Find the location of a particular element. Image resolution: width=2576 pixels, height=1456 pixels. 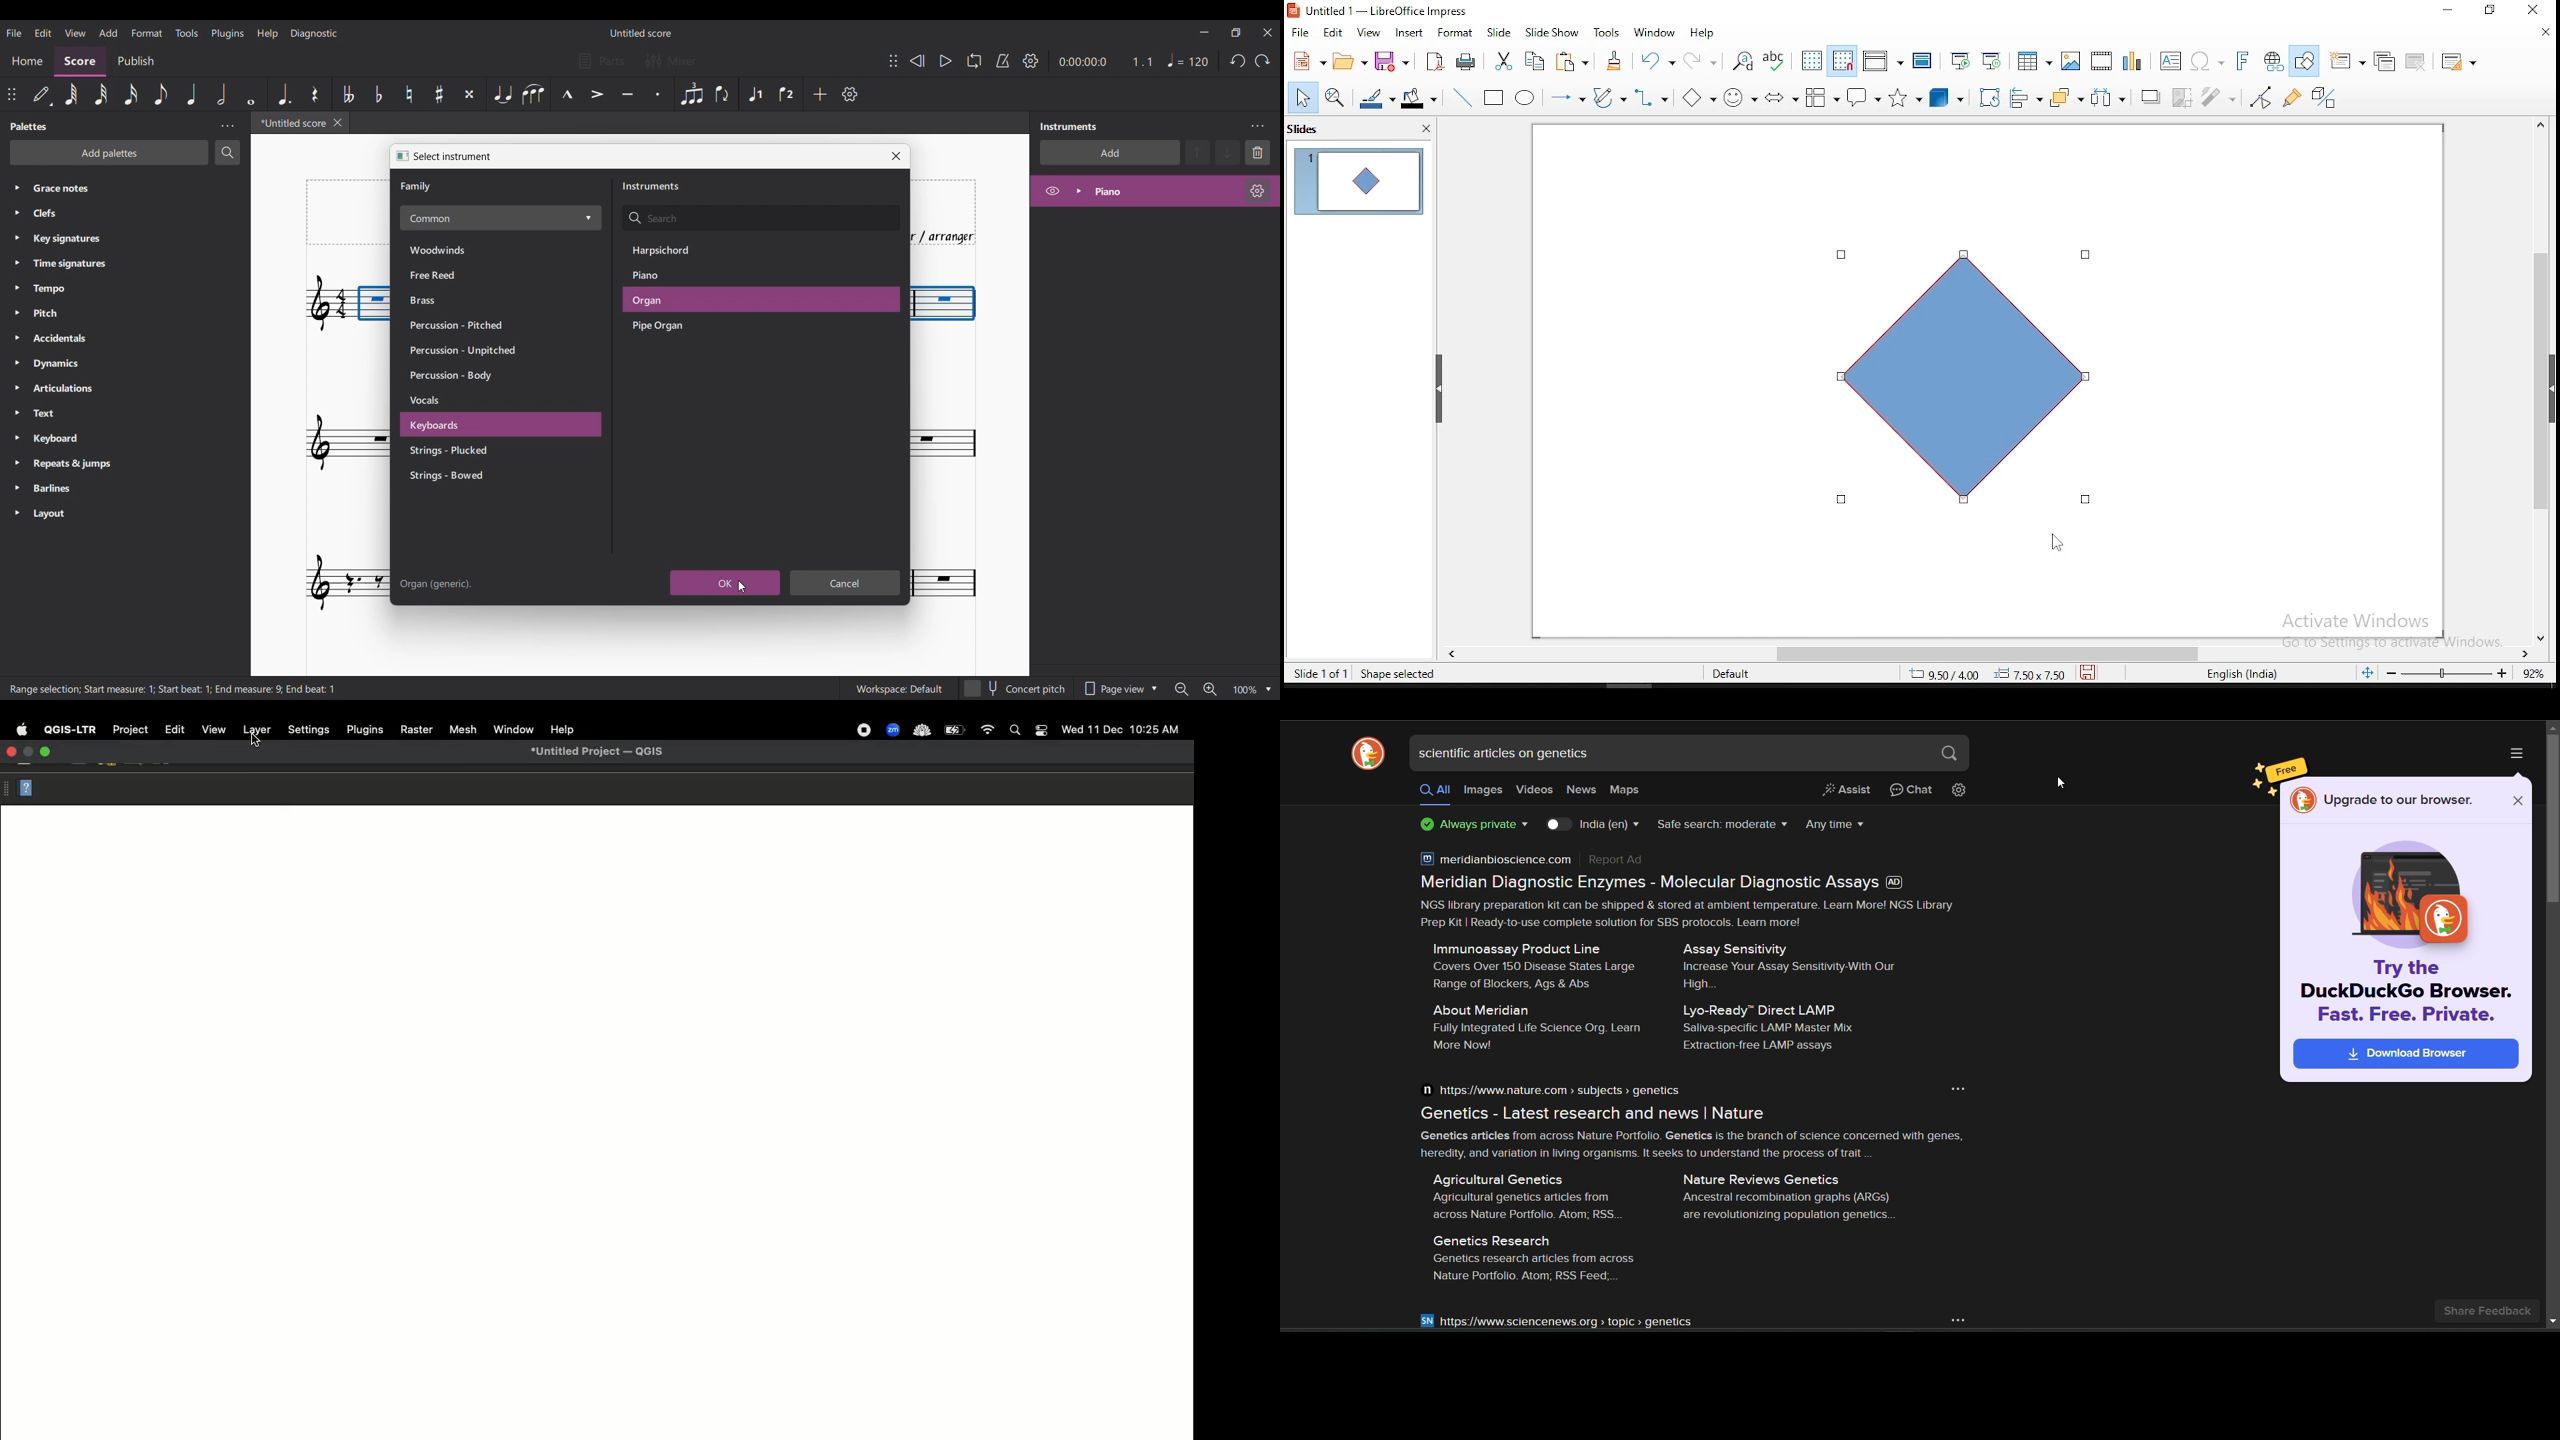

Minimize is located at coordinates (1203, 32).